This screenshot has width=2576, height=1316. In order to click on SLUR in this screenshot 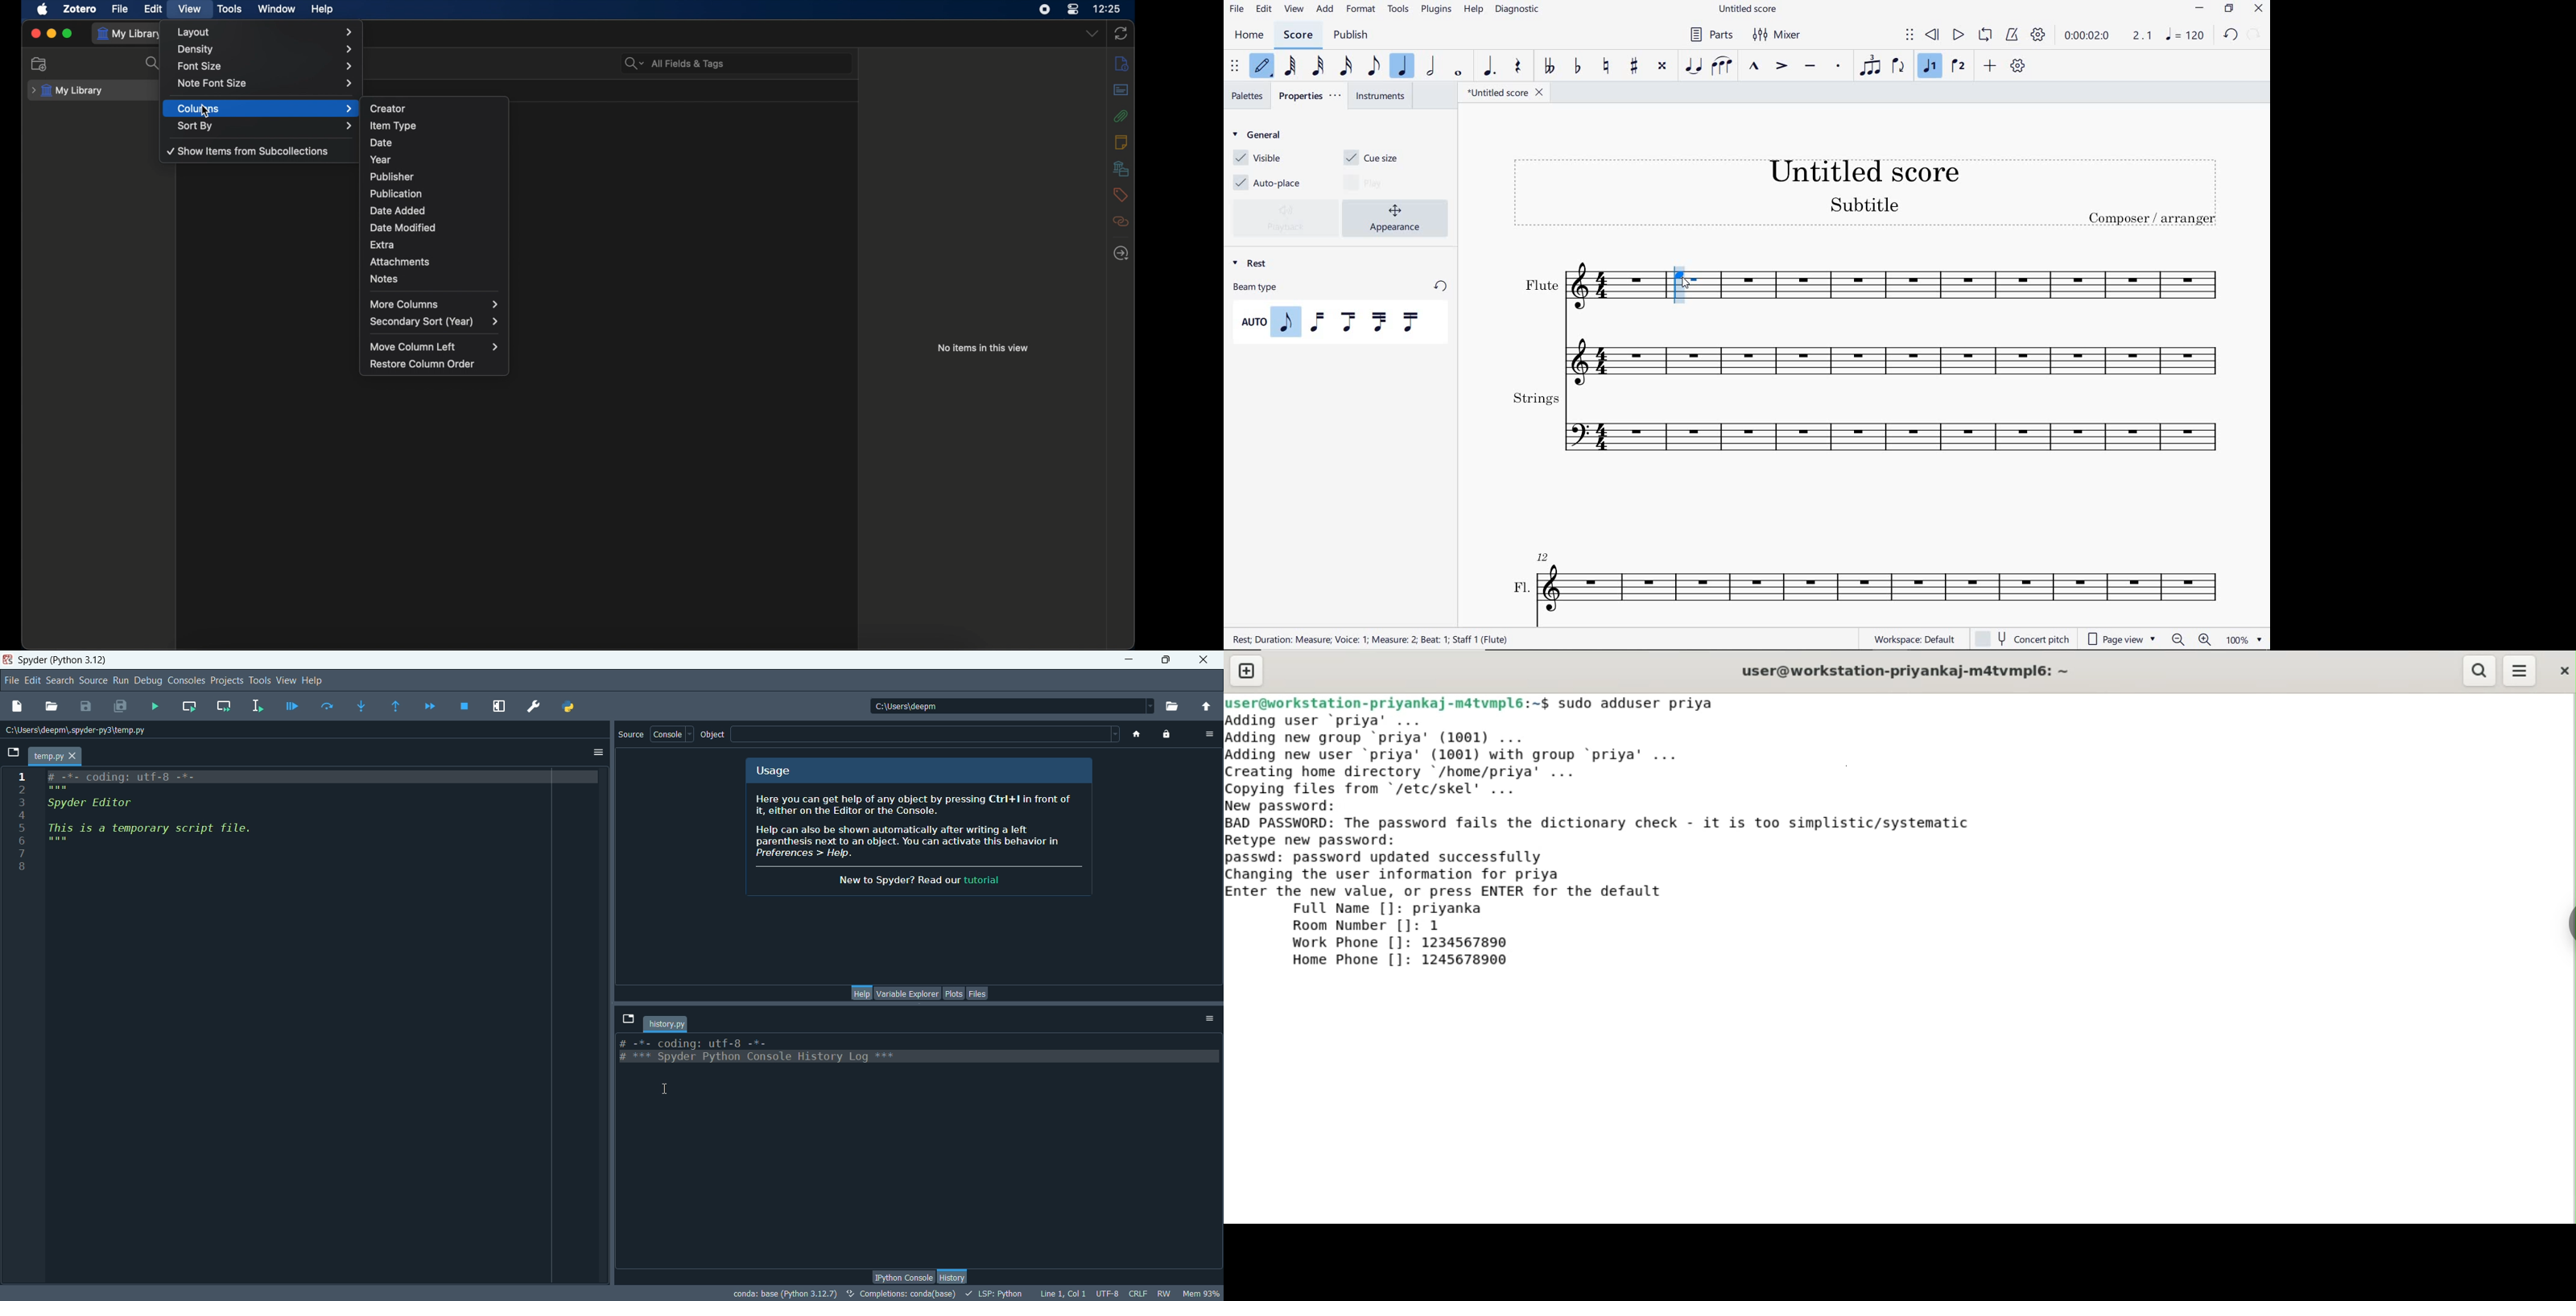, I will do `click(1721, 65)`.